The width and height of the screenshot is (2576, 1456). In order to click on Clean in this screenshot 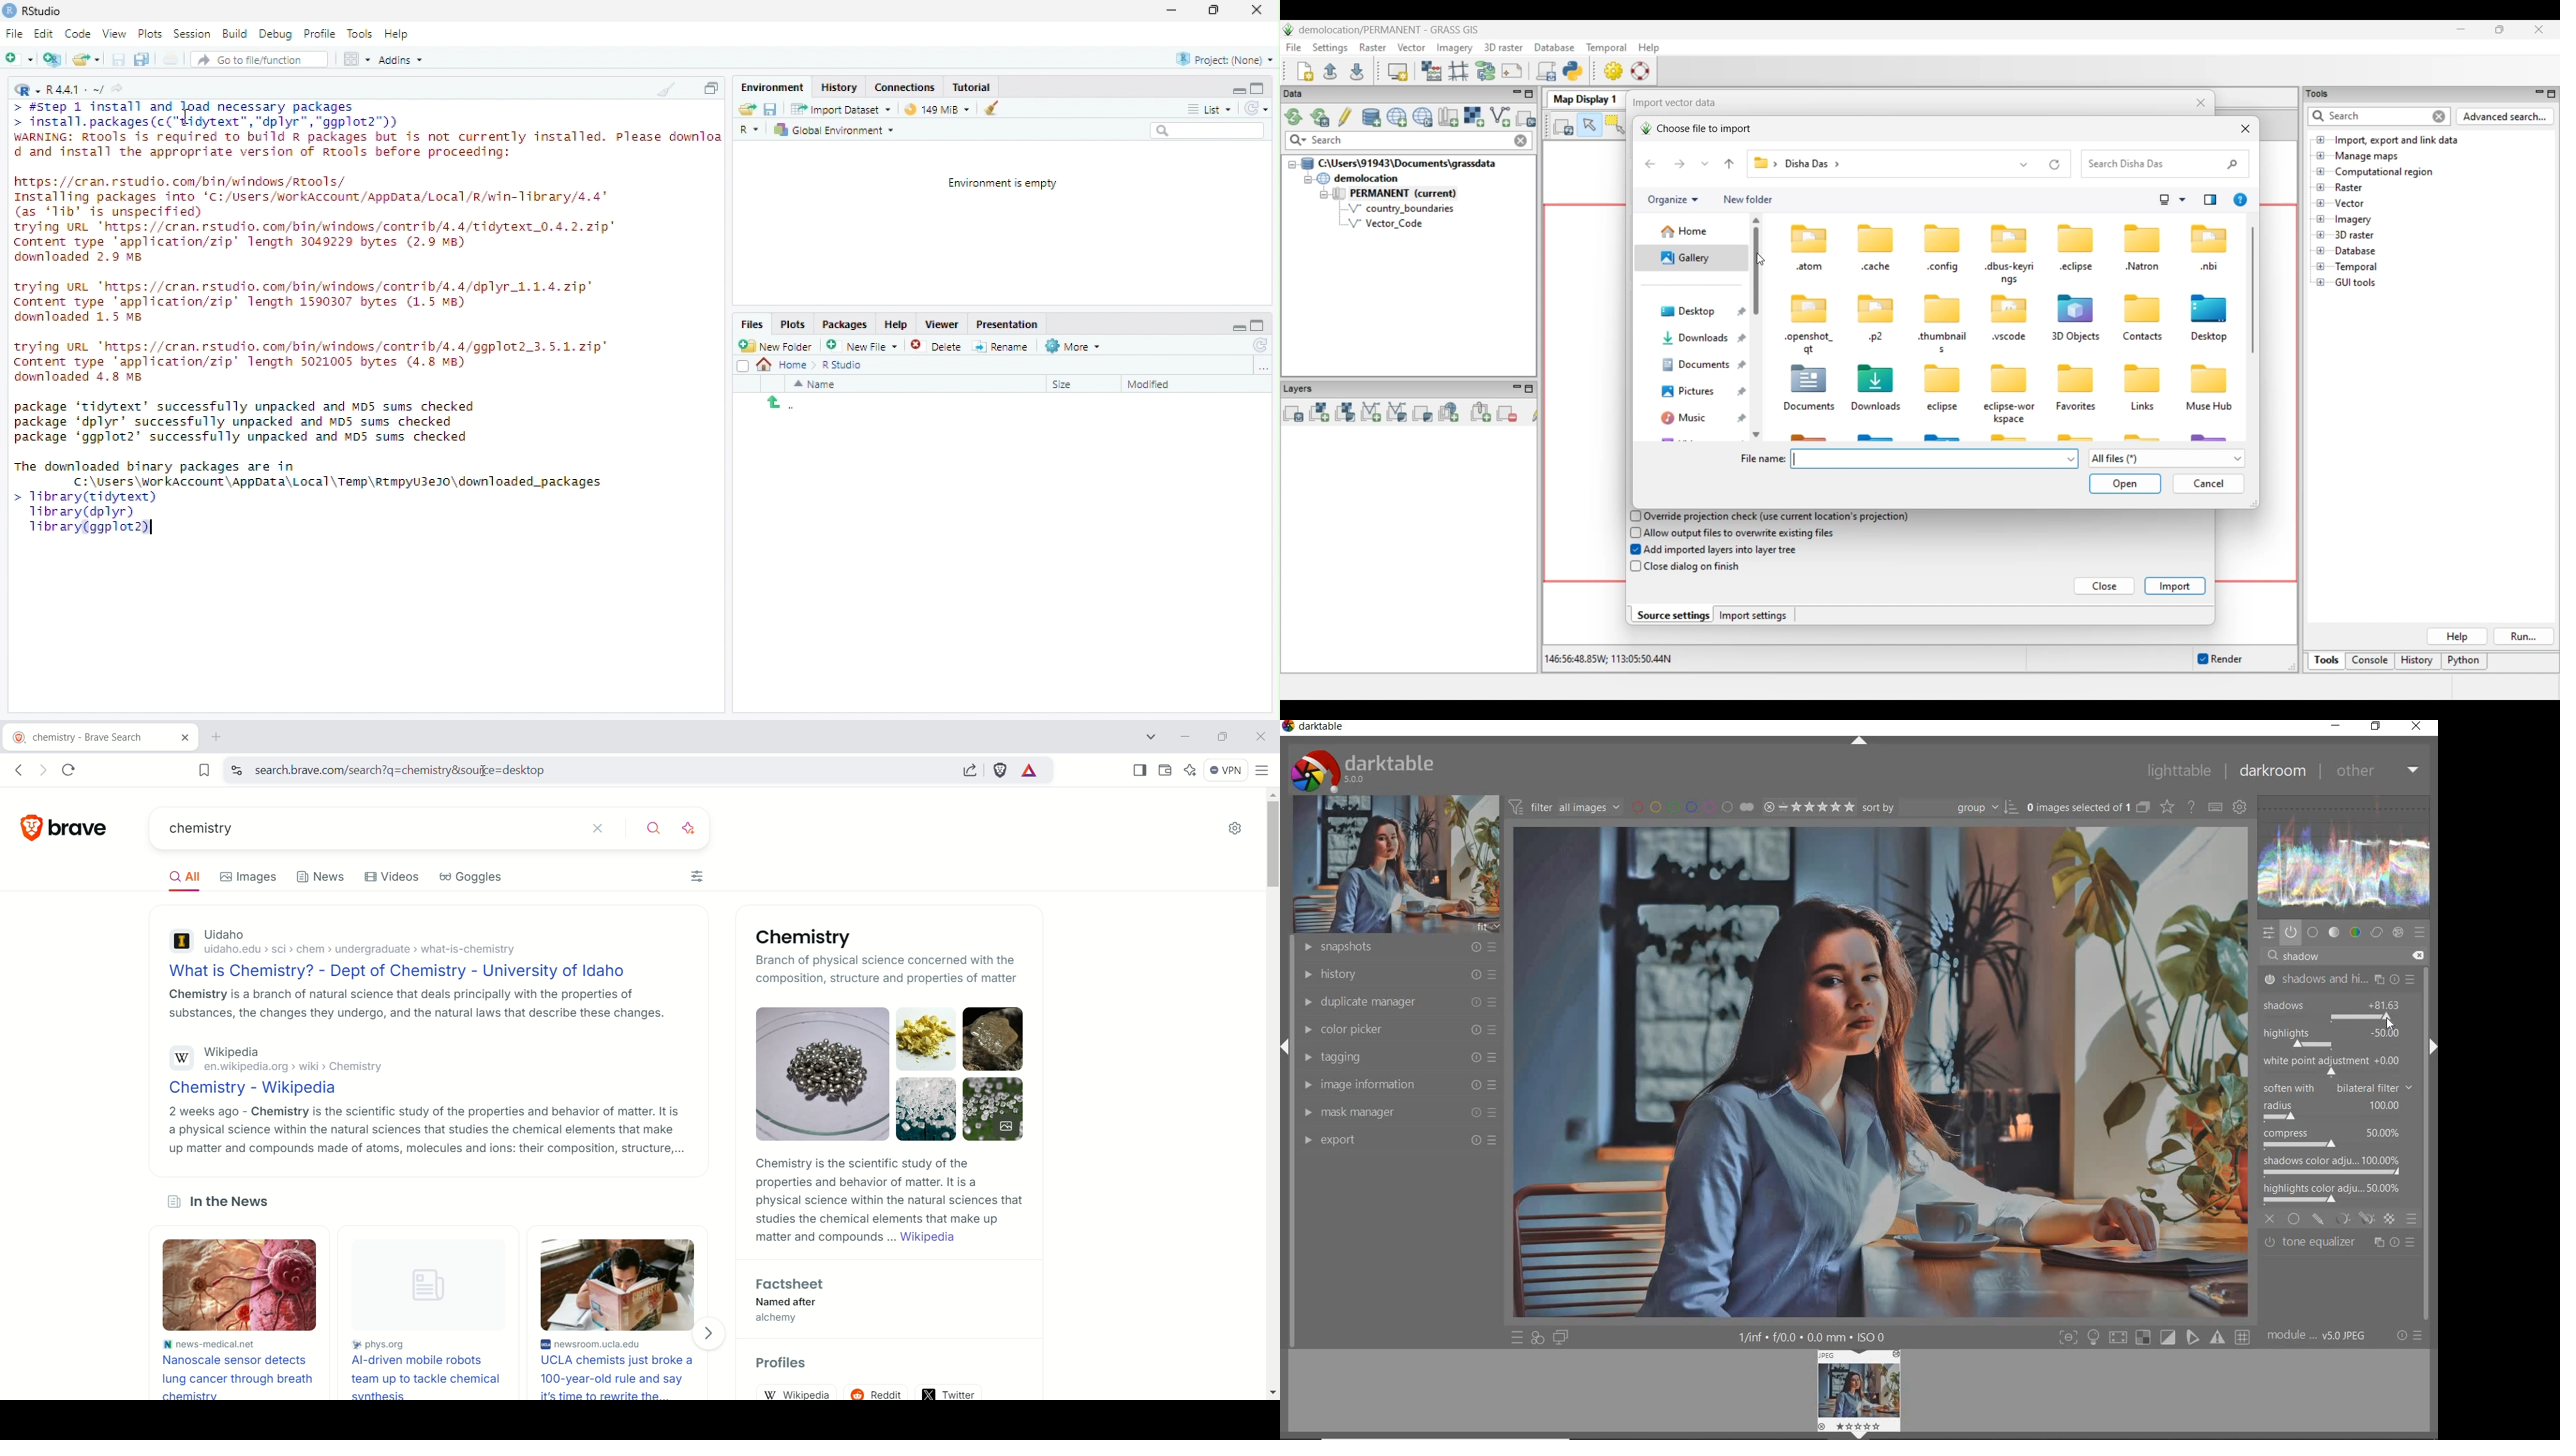, I will do `click(665, 88)`.